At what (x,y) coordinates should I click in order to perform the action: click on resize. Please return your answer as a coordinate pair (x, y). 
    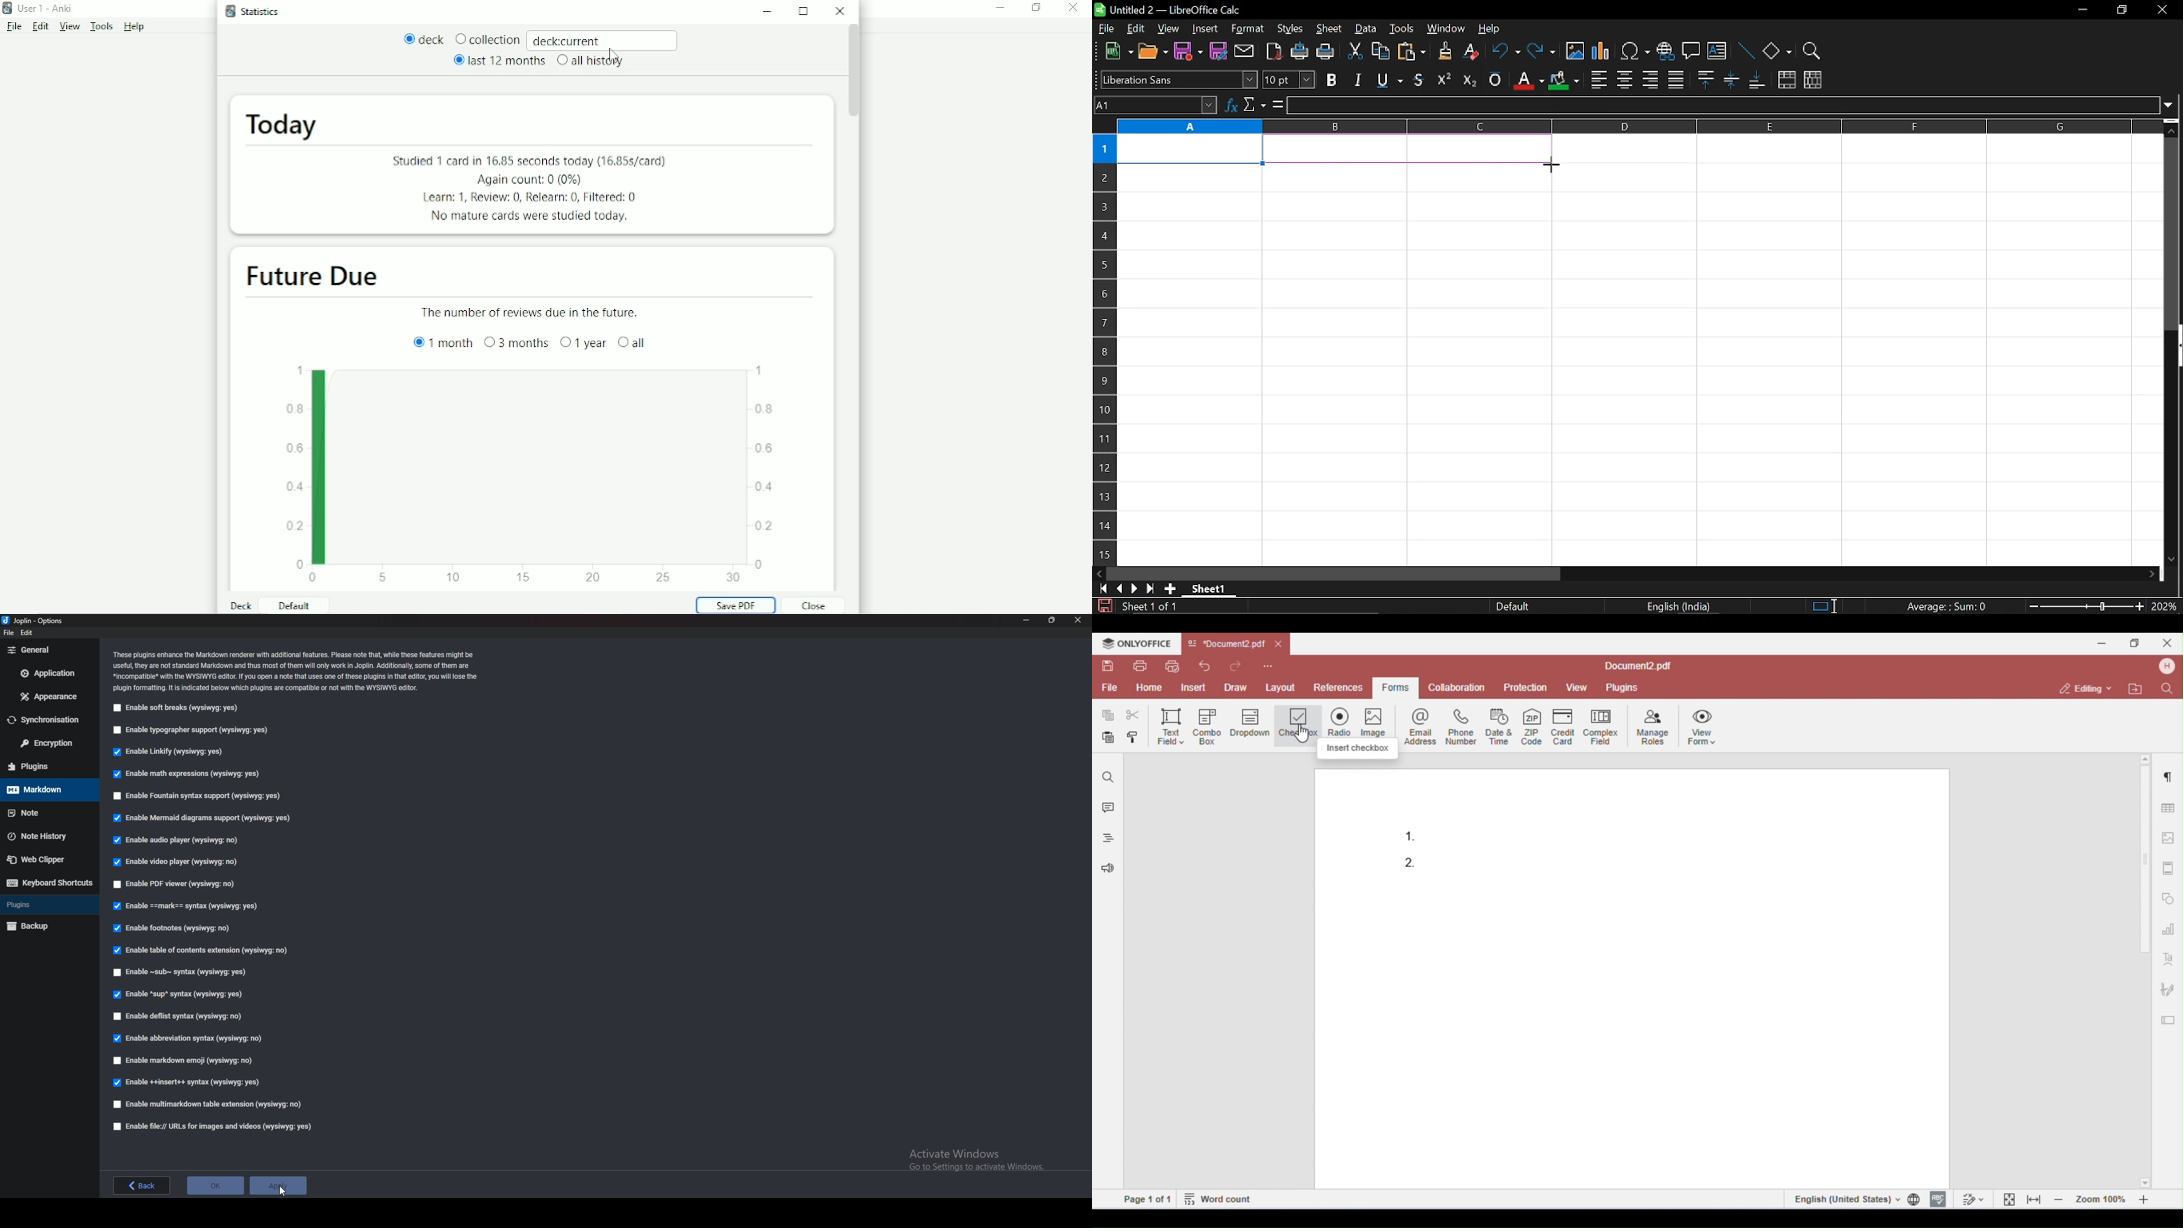
    Looking at the image, I should click on (1052, 620).